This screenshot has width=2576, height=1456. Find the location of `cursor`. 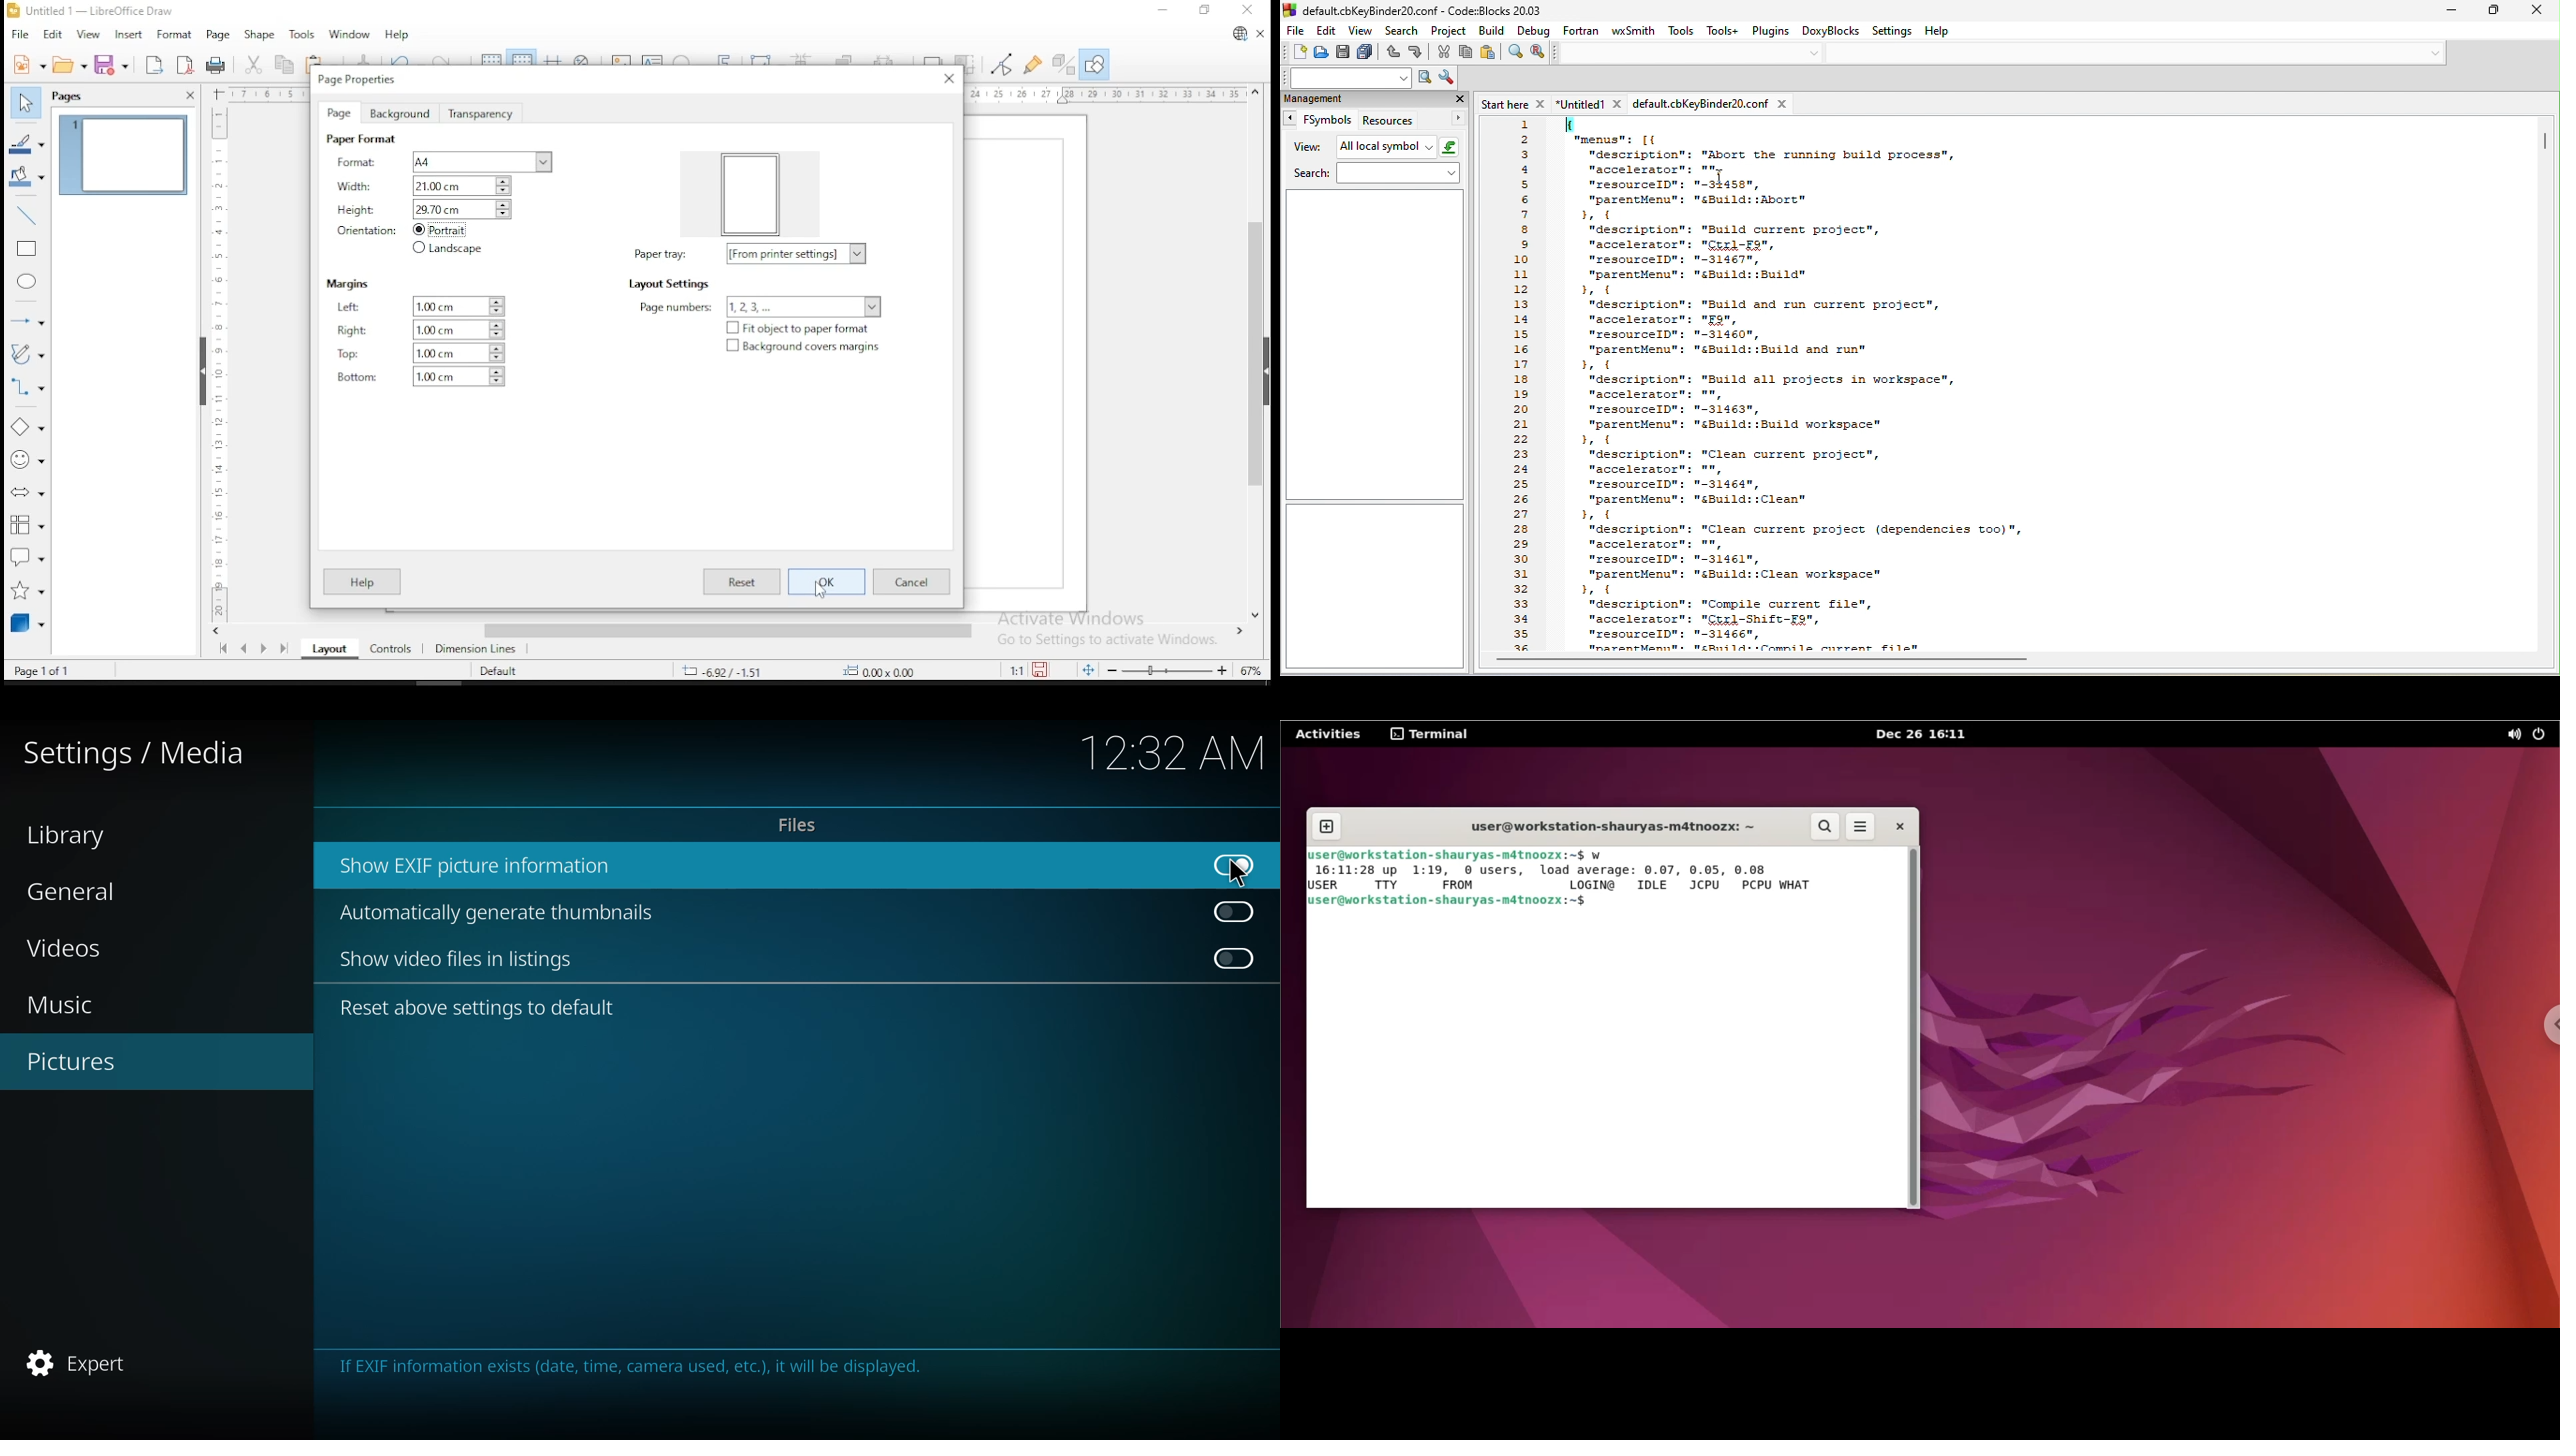

cursor is located at coordinates (1239, 872).